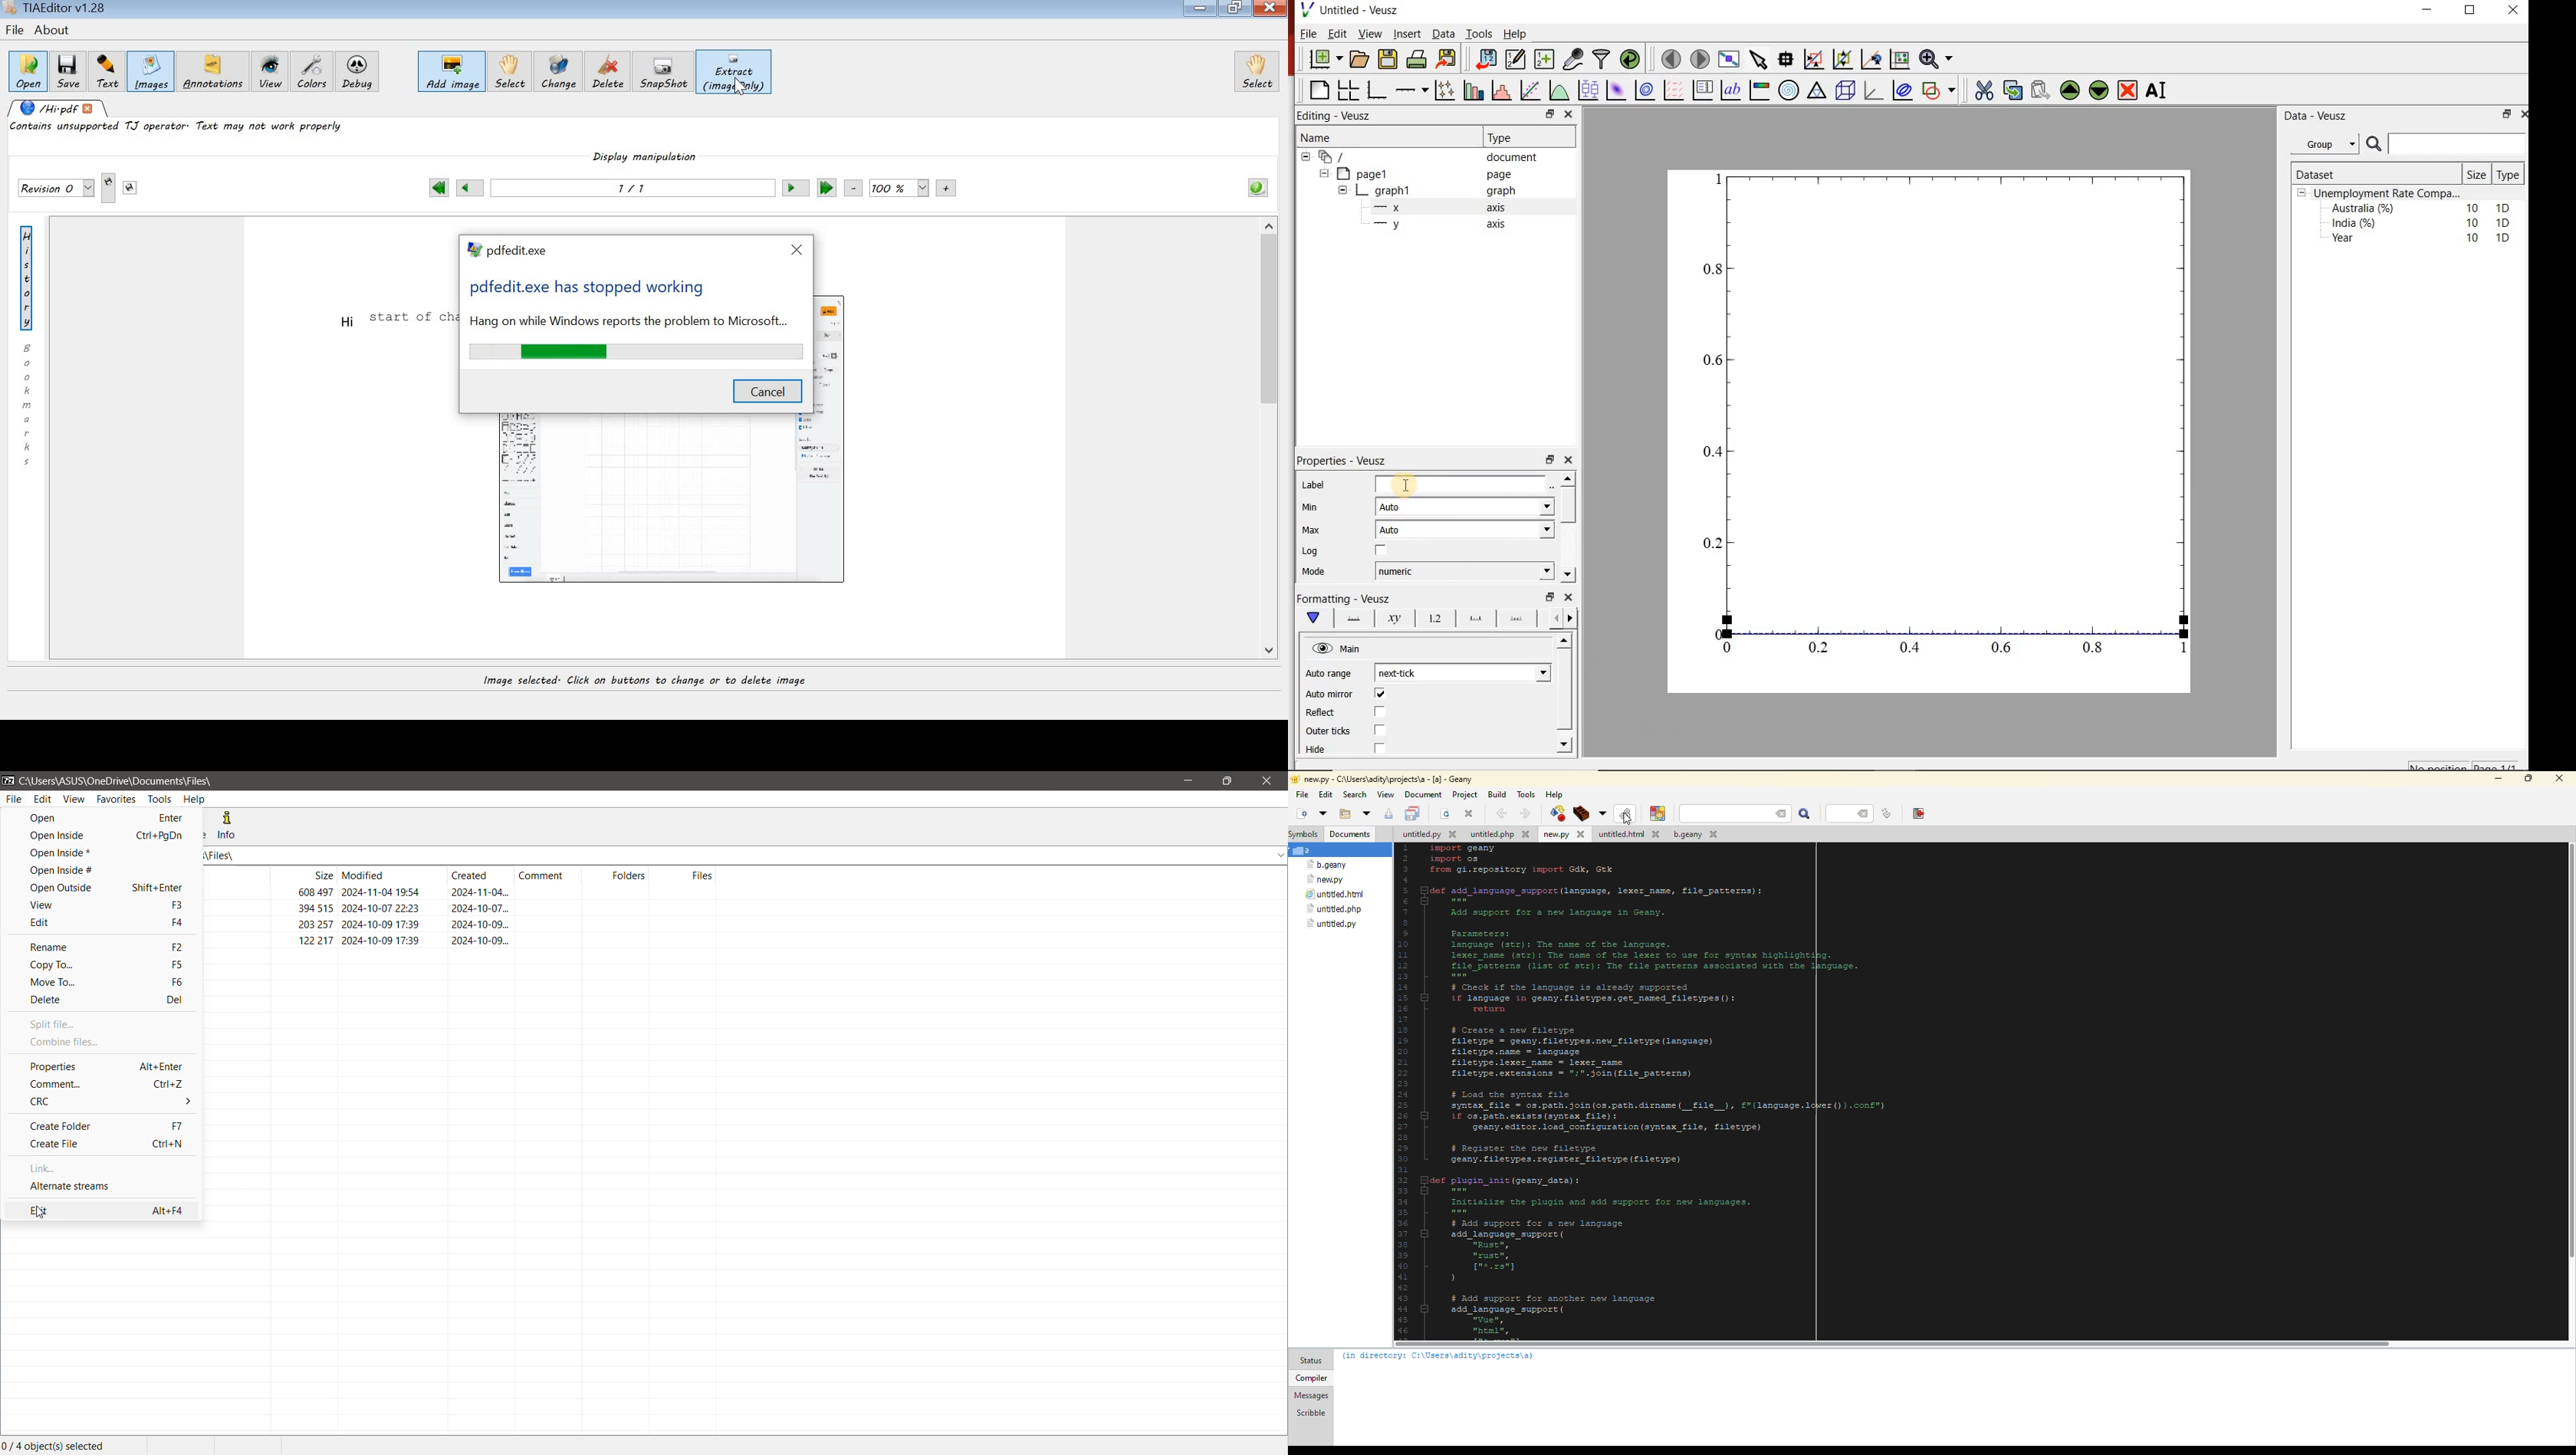 The height and width of the screenshot is (1456, 2576). What do you see at coordinates (1567, 574) in the screenshot?
I see `move down` at bounding box center [1567, 574].